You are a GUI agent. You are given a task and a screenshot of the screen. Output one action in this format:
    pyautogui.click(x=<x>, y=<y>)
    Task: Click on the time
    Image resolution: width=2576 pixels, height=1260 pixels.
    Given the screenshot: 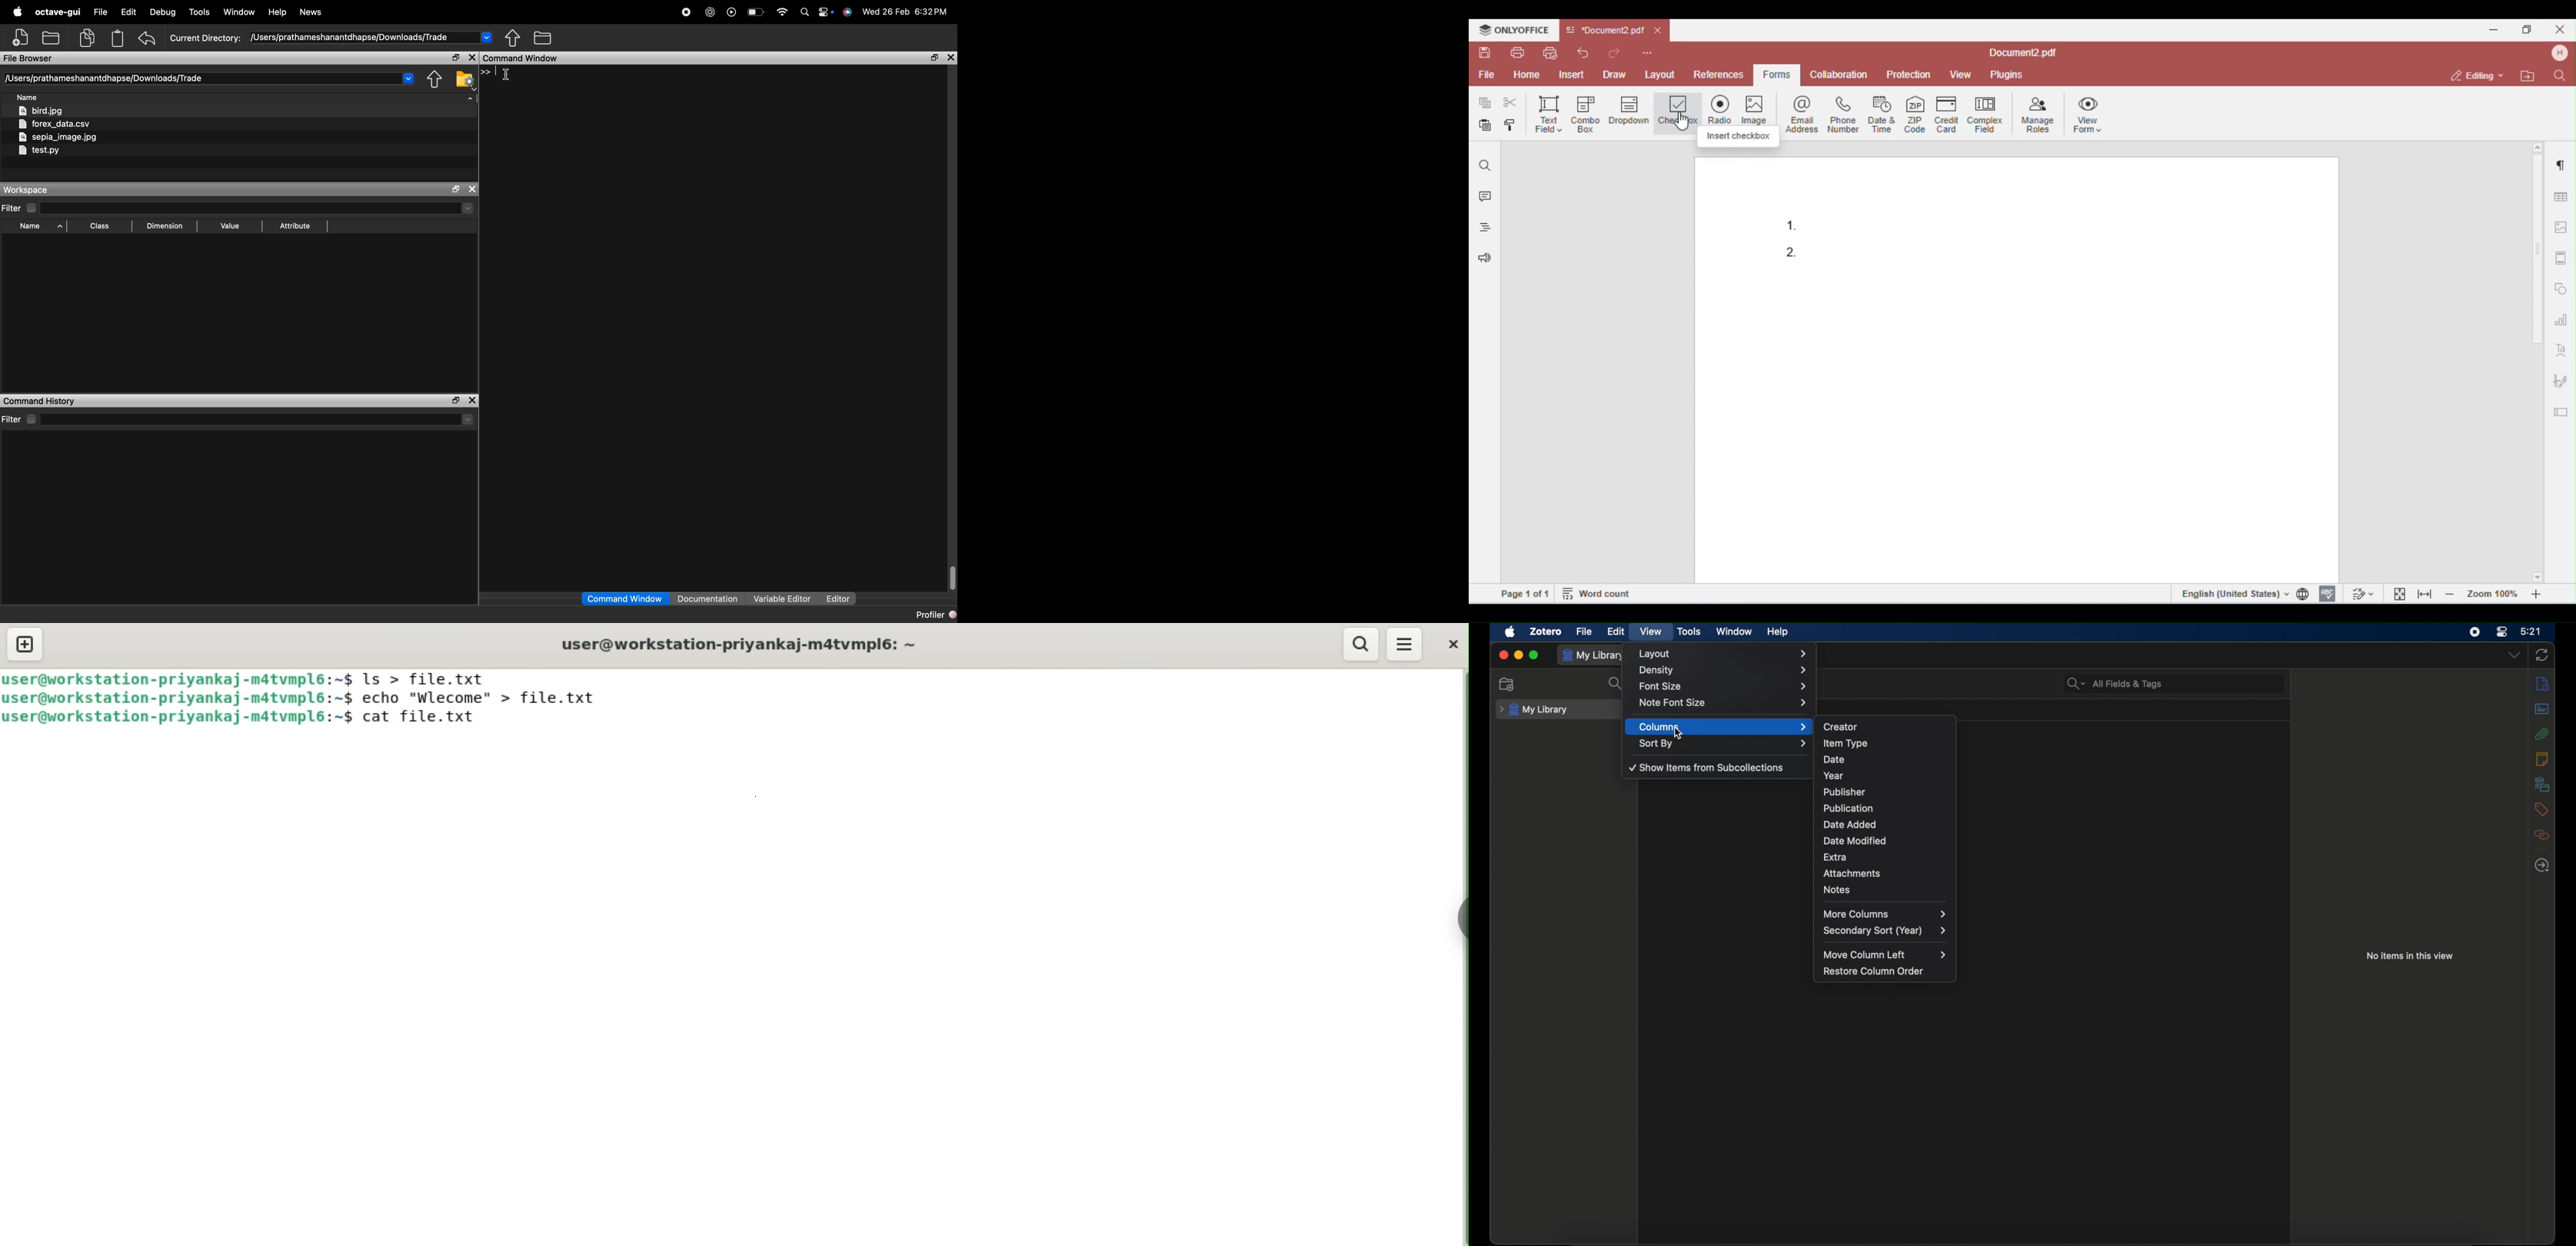 What is the action you would take?
    pyautogui.click(x=2531, y=632)
    